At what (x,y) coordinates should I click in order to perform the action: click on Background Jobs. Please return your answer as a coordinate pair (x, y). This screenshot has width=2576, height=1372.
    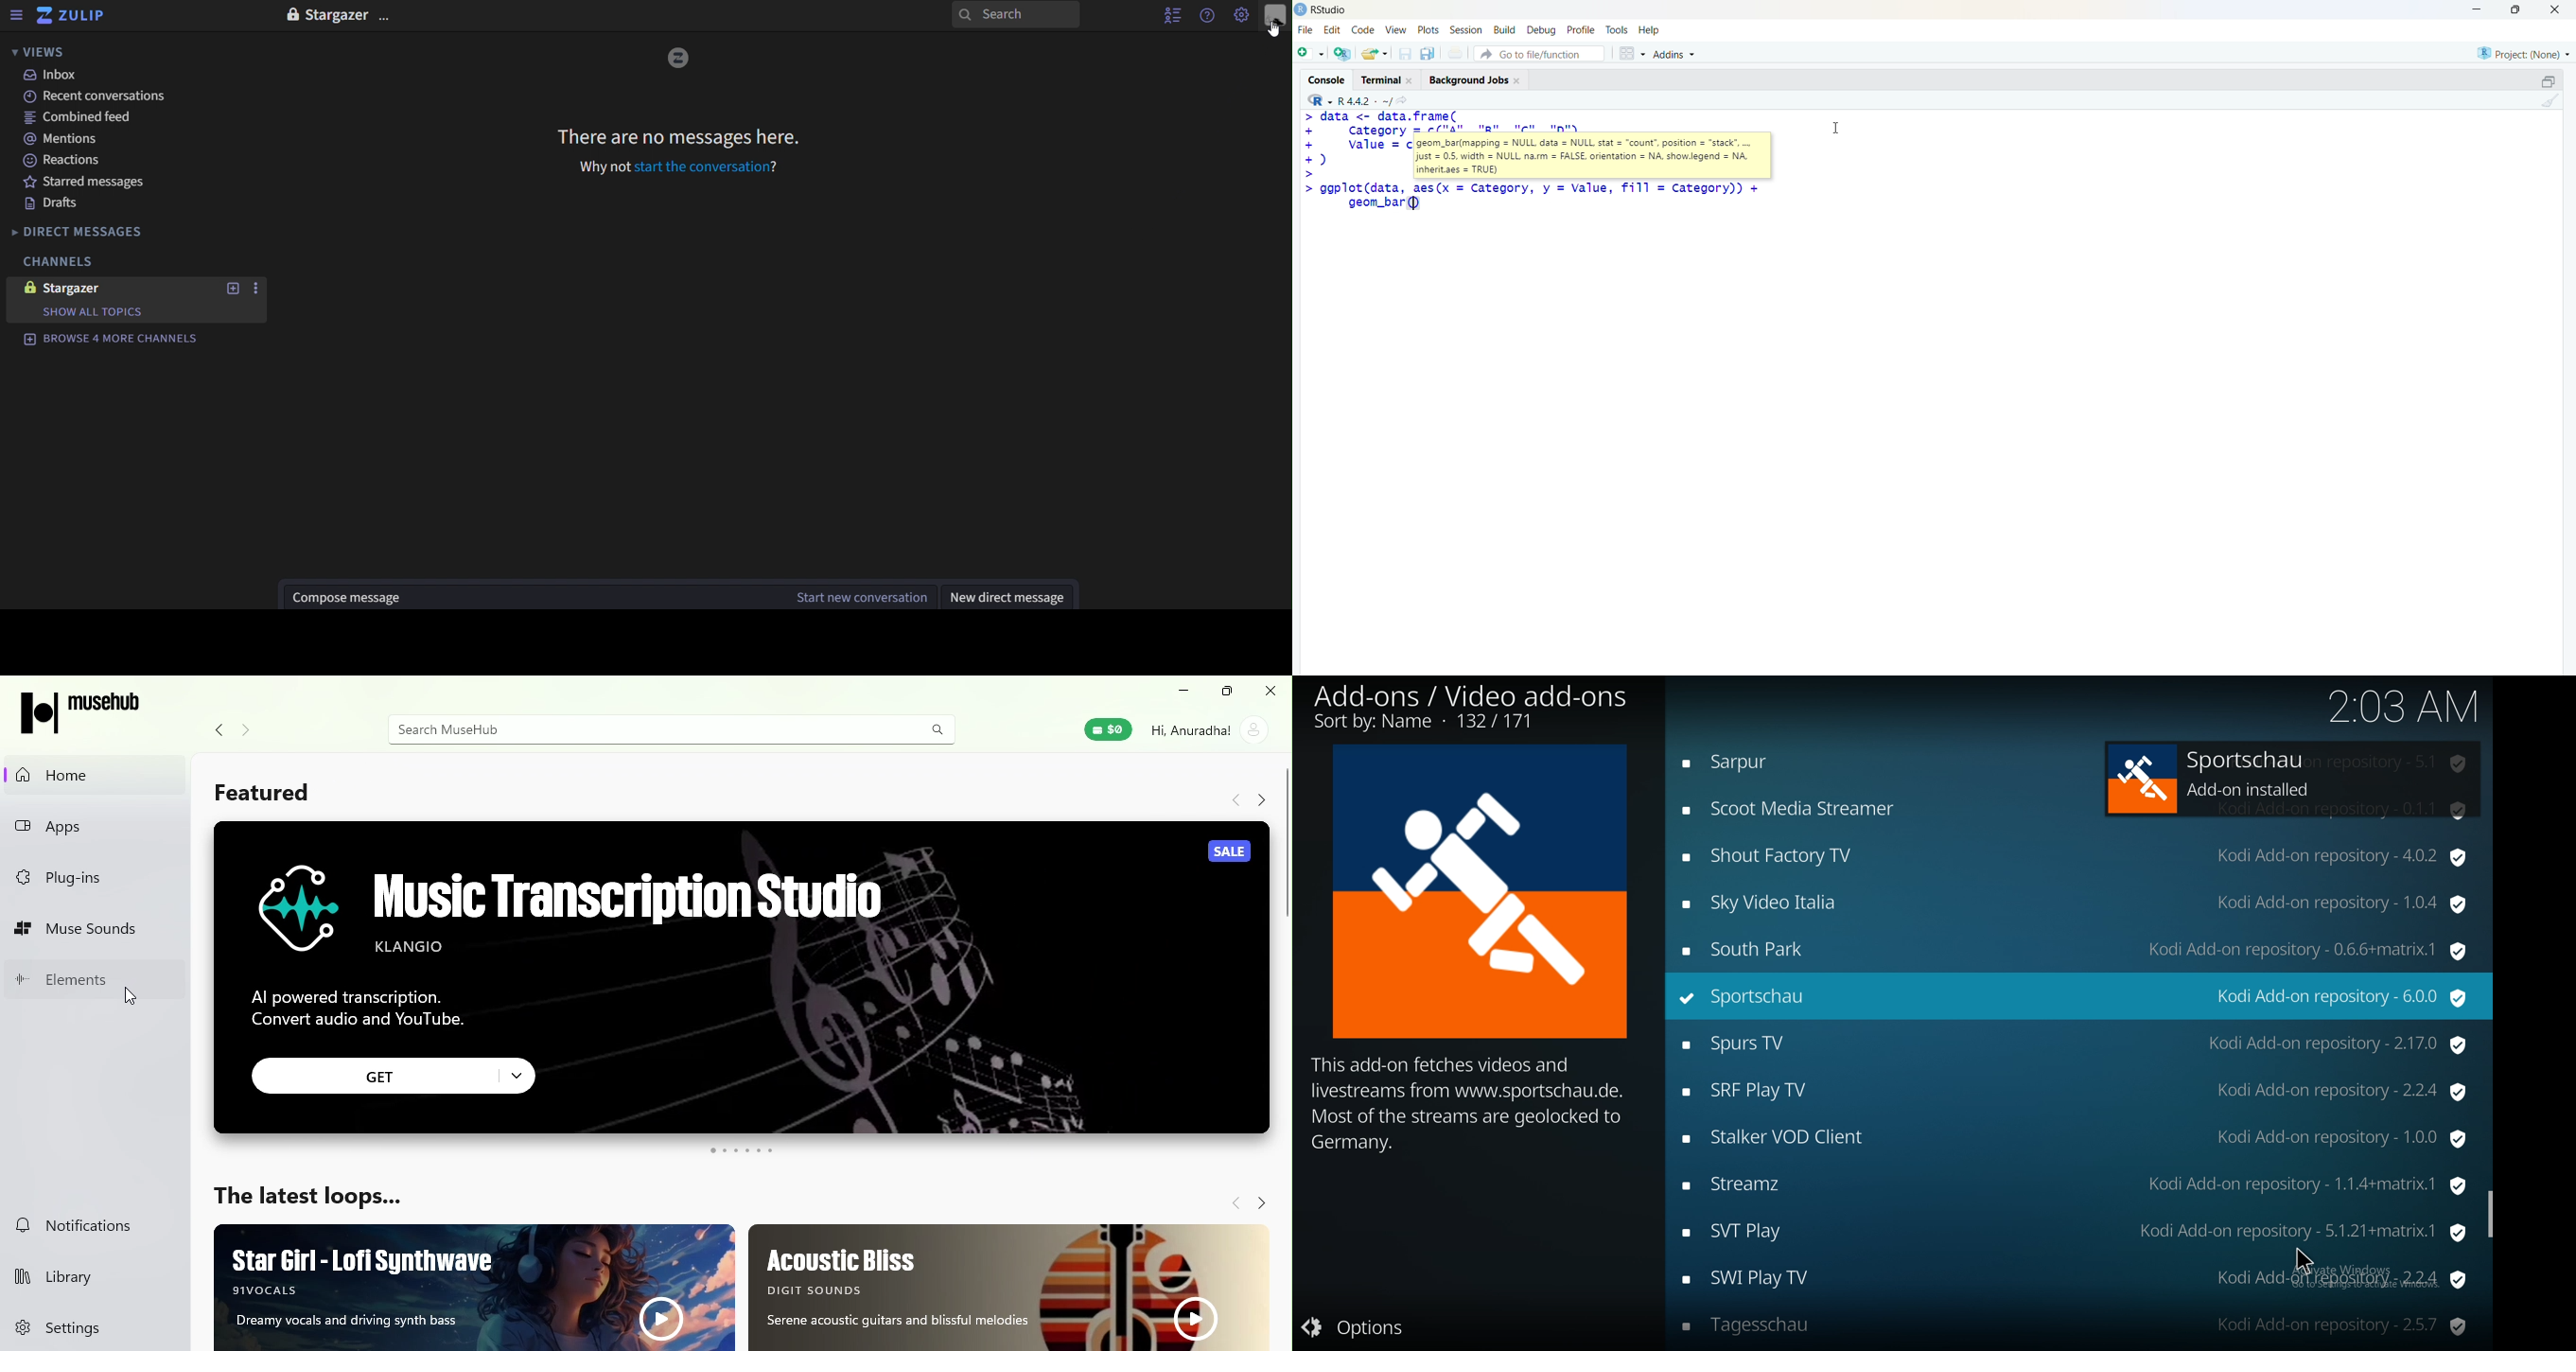
    Looking at the image, I should click on (1474, 78).